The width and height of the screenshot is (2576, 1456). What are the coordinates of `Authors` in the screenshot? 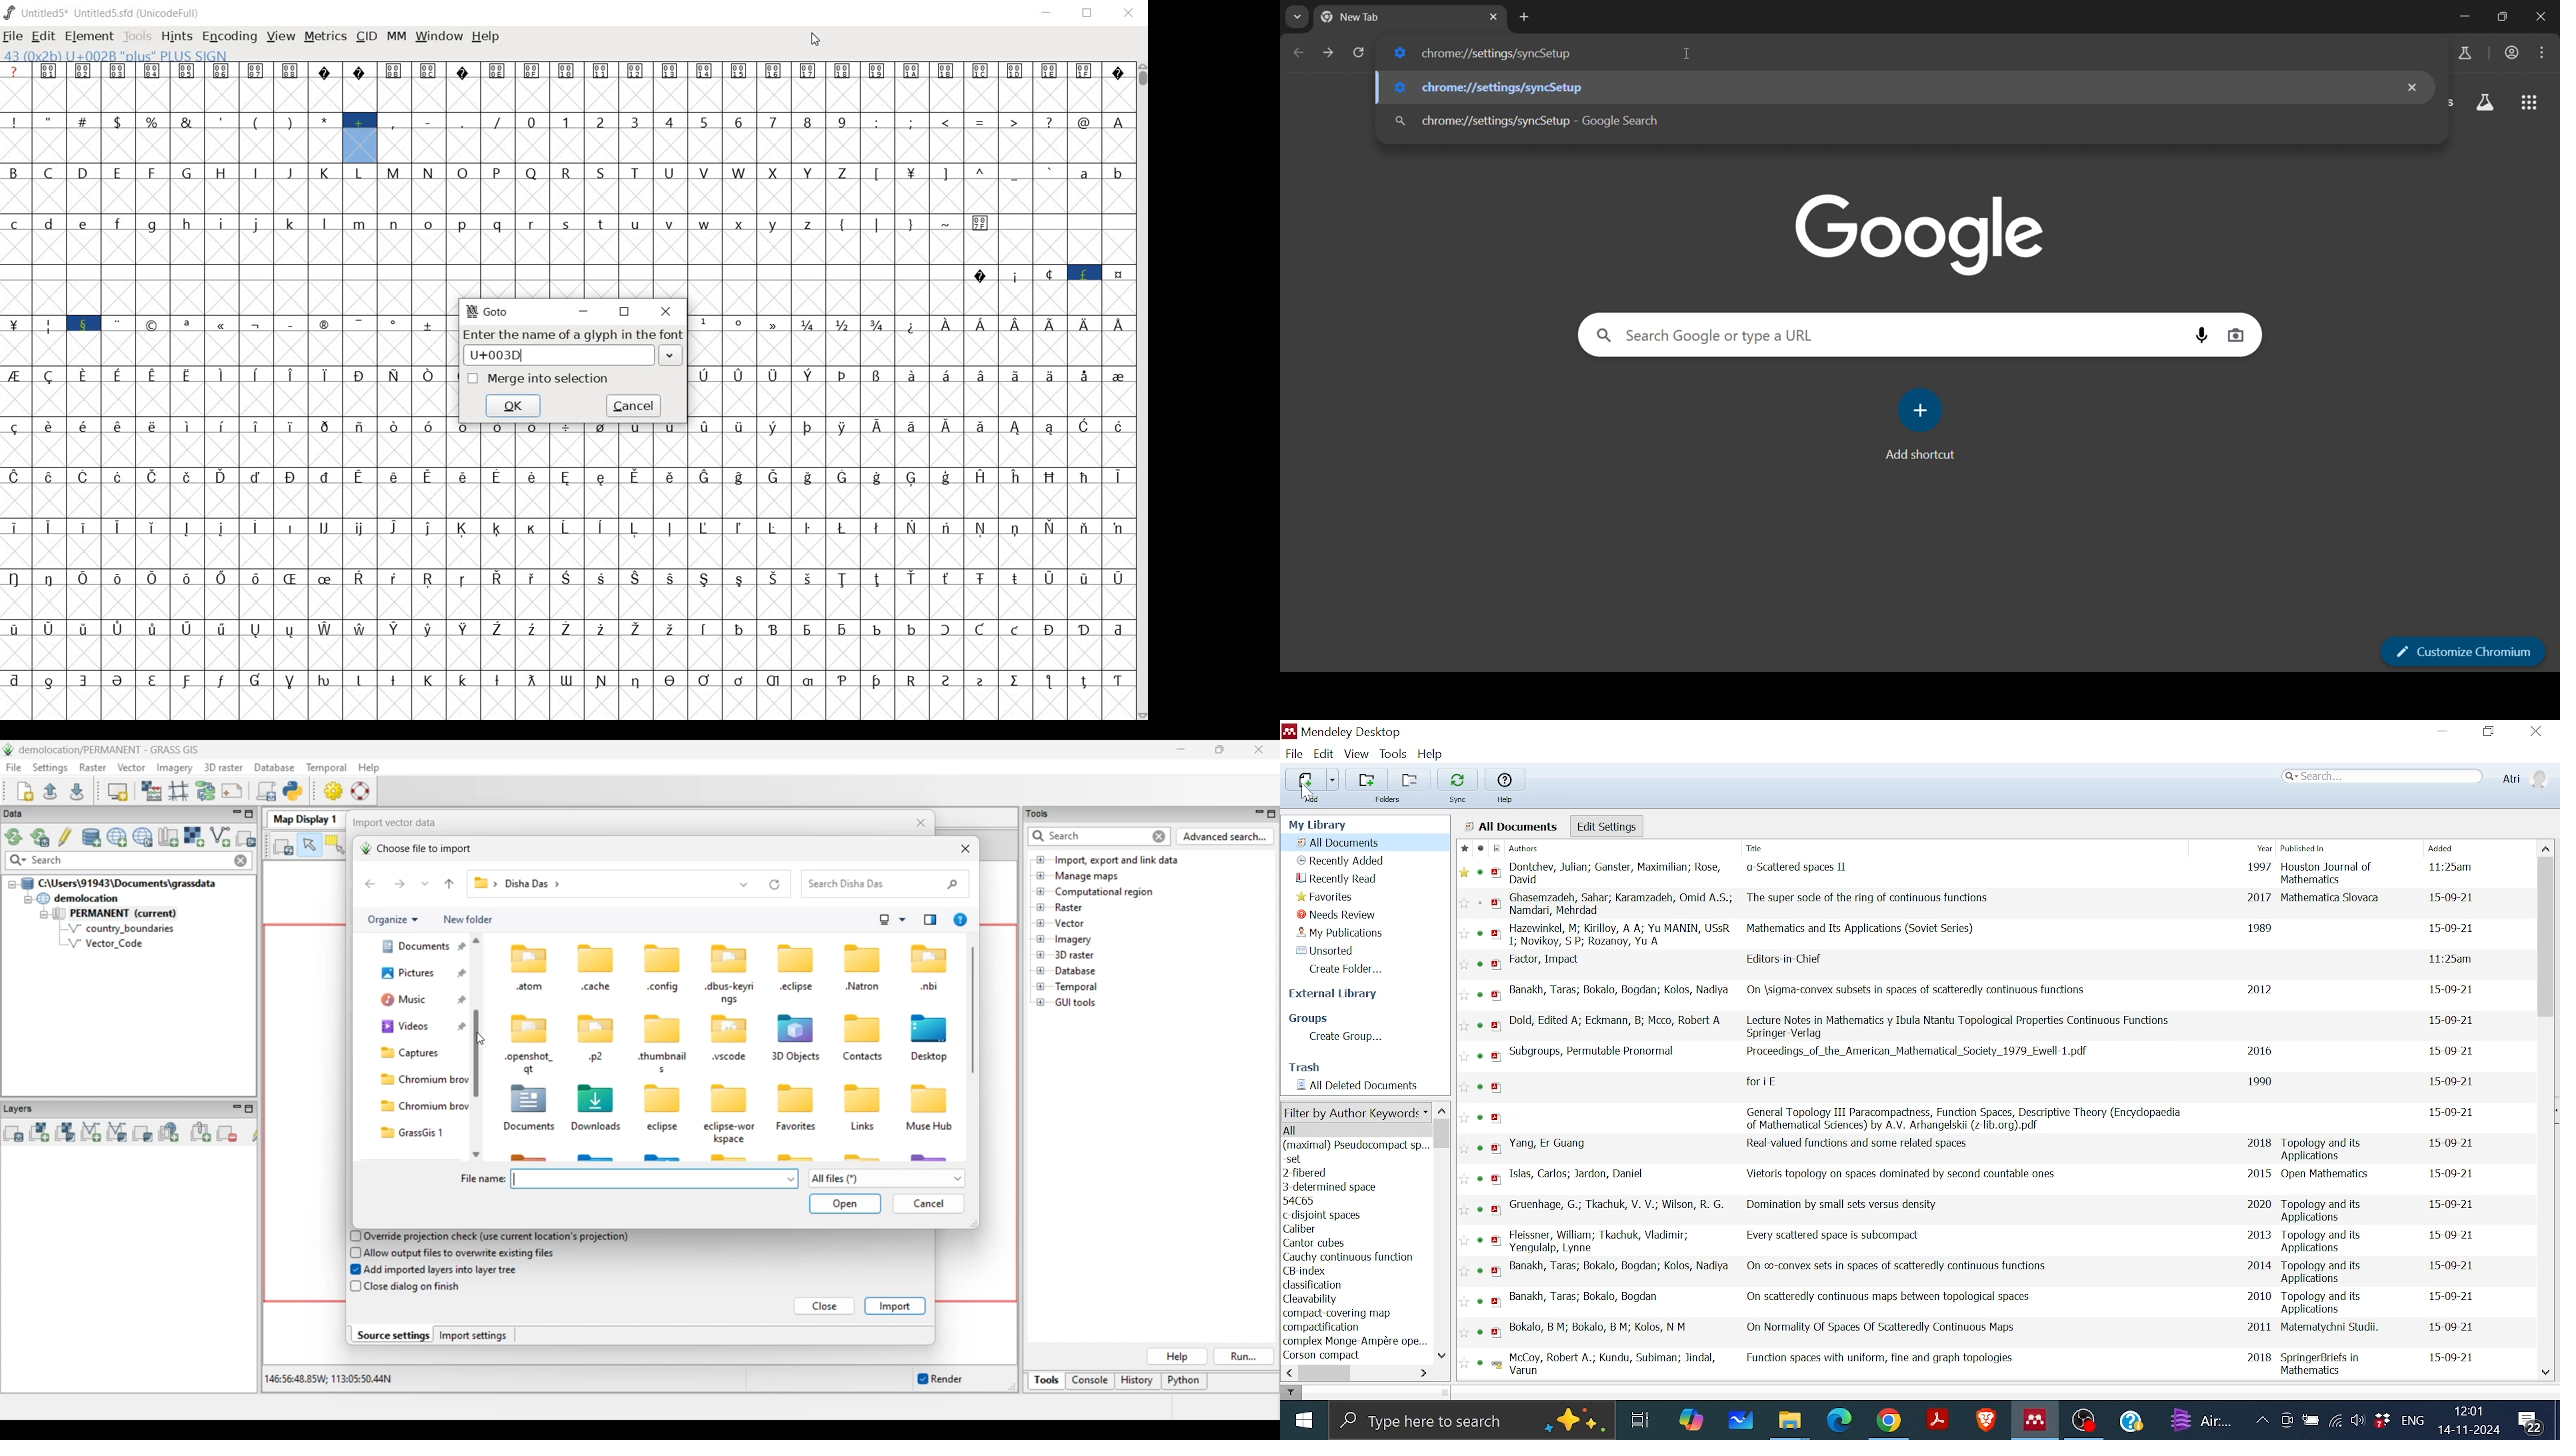 It's located at (1527, 850).